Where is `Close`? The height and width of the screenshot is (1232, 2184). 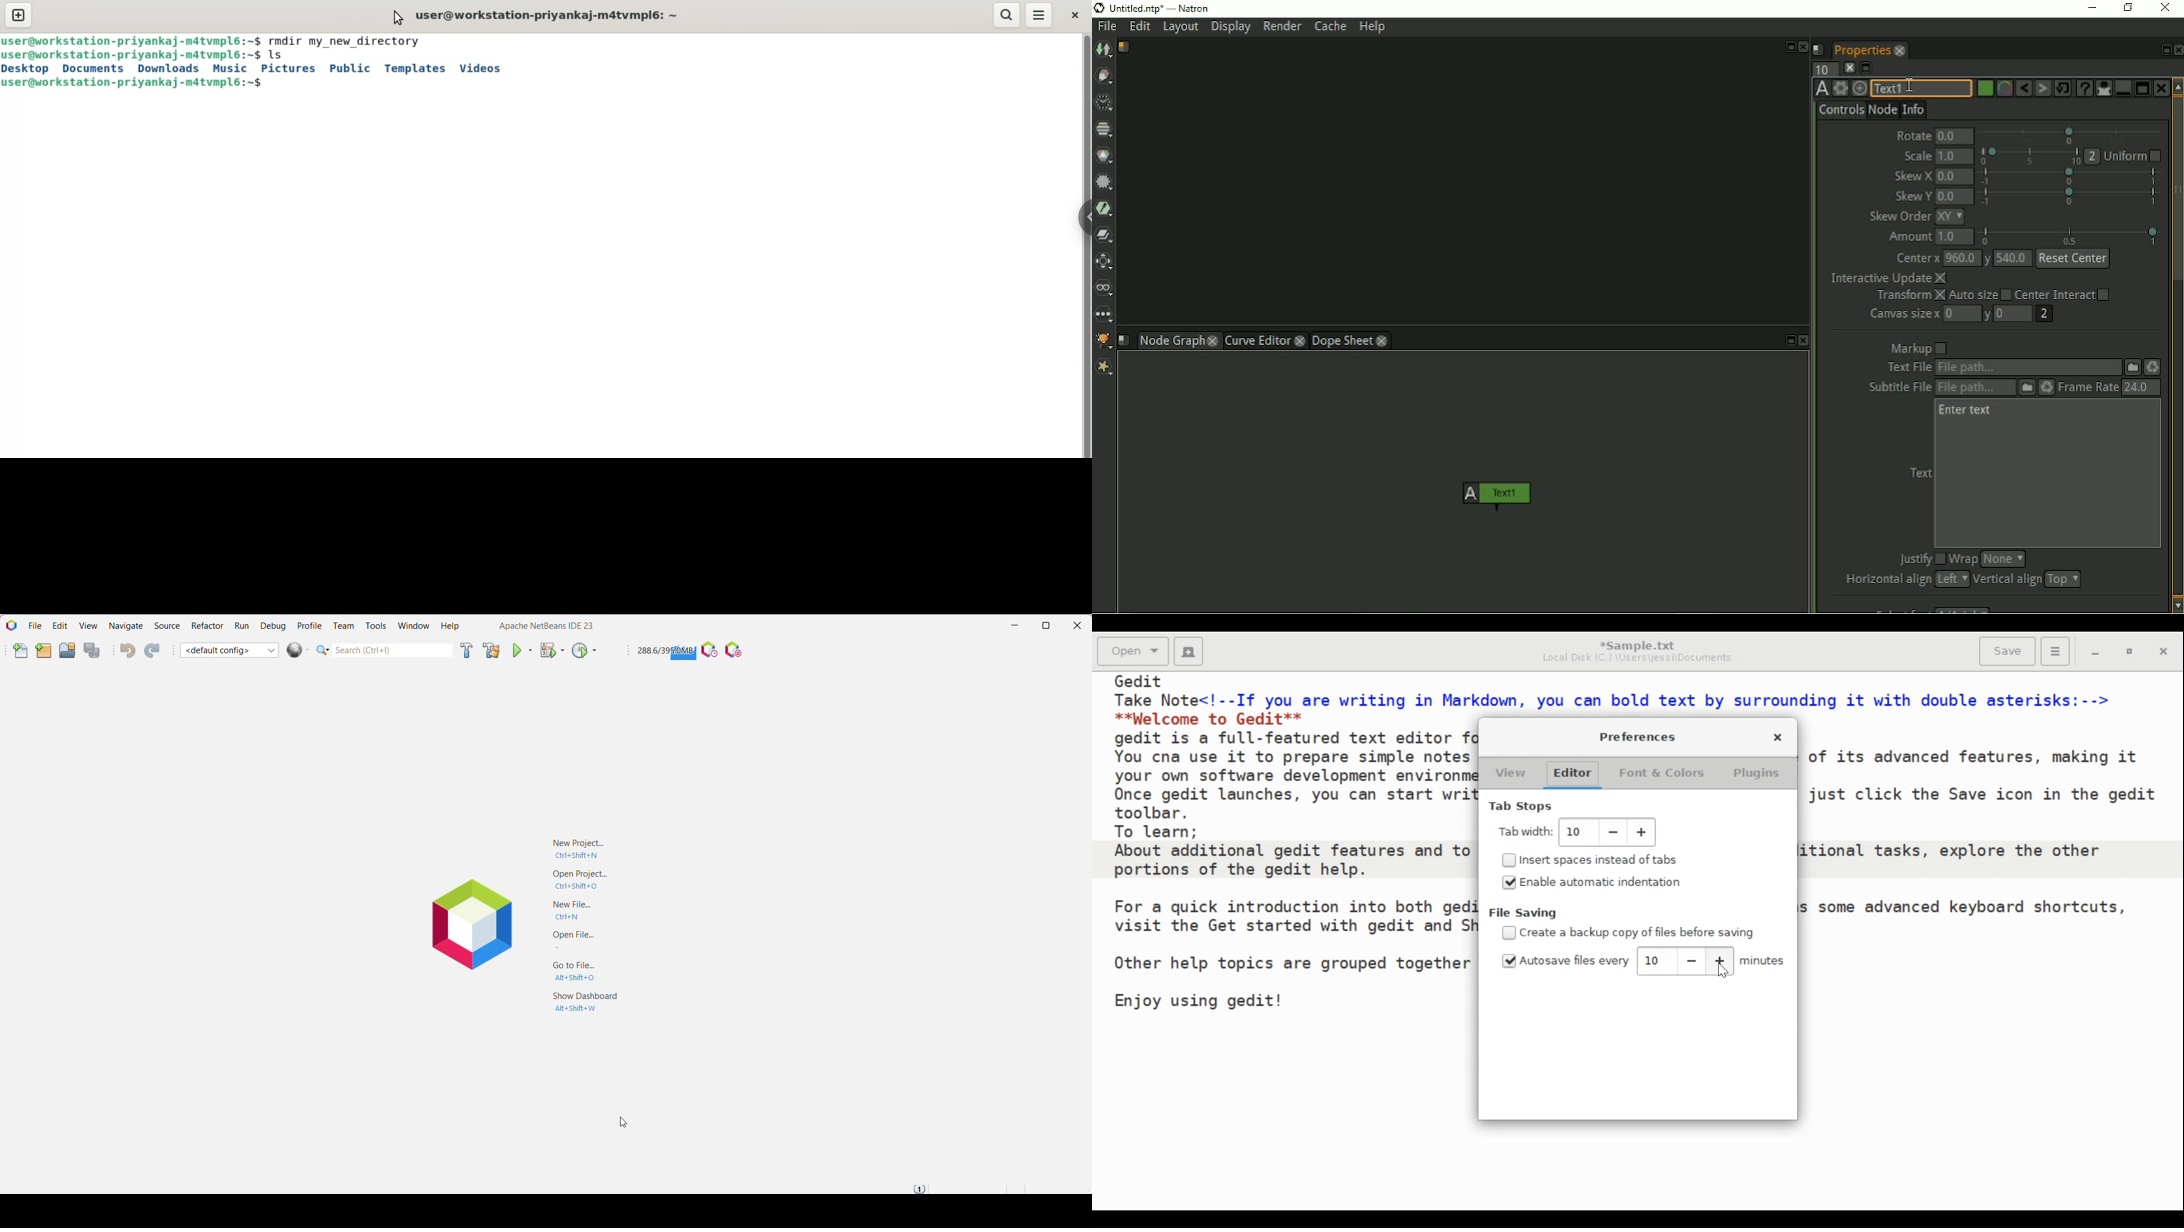 Close is located at coordinates (1804, 341).